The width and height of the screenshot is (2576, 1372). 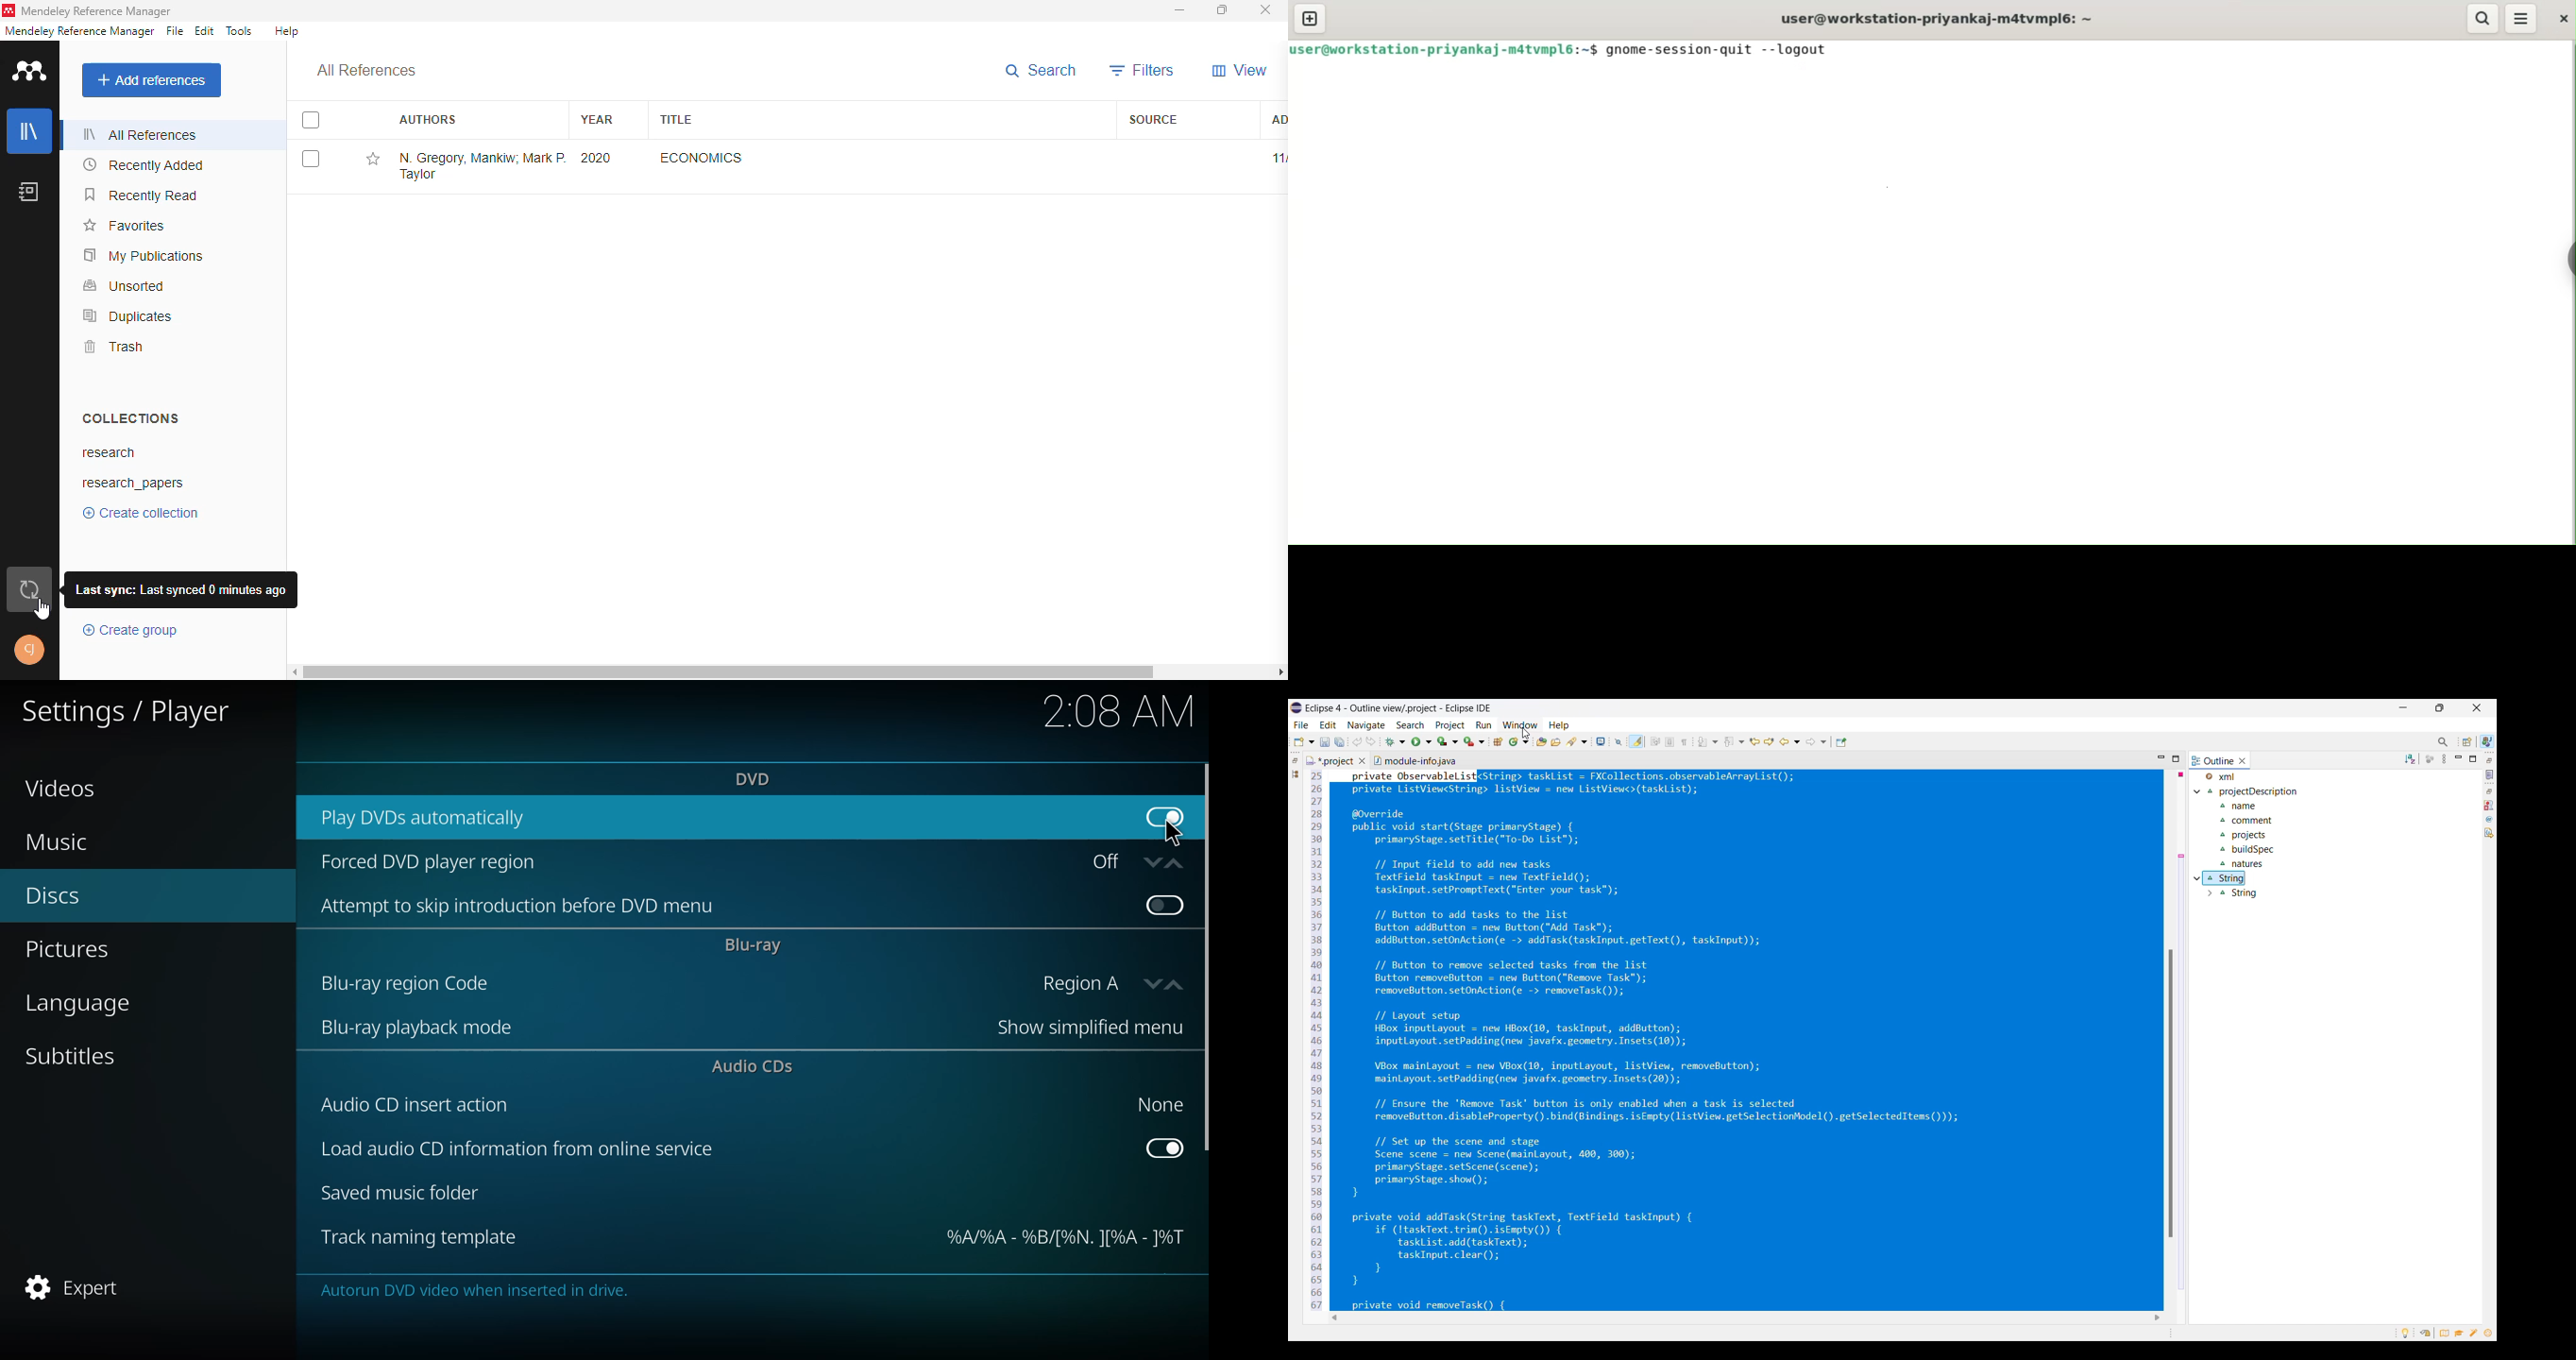 What do you see at coordinates (596, 120) in the screenshot?
I see `year` at bounding box center [596, 120].